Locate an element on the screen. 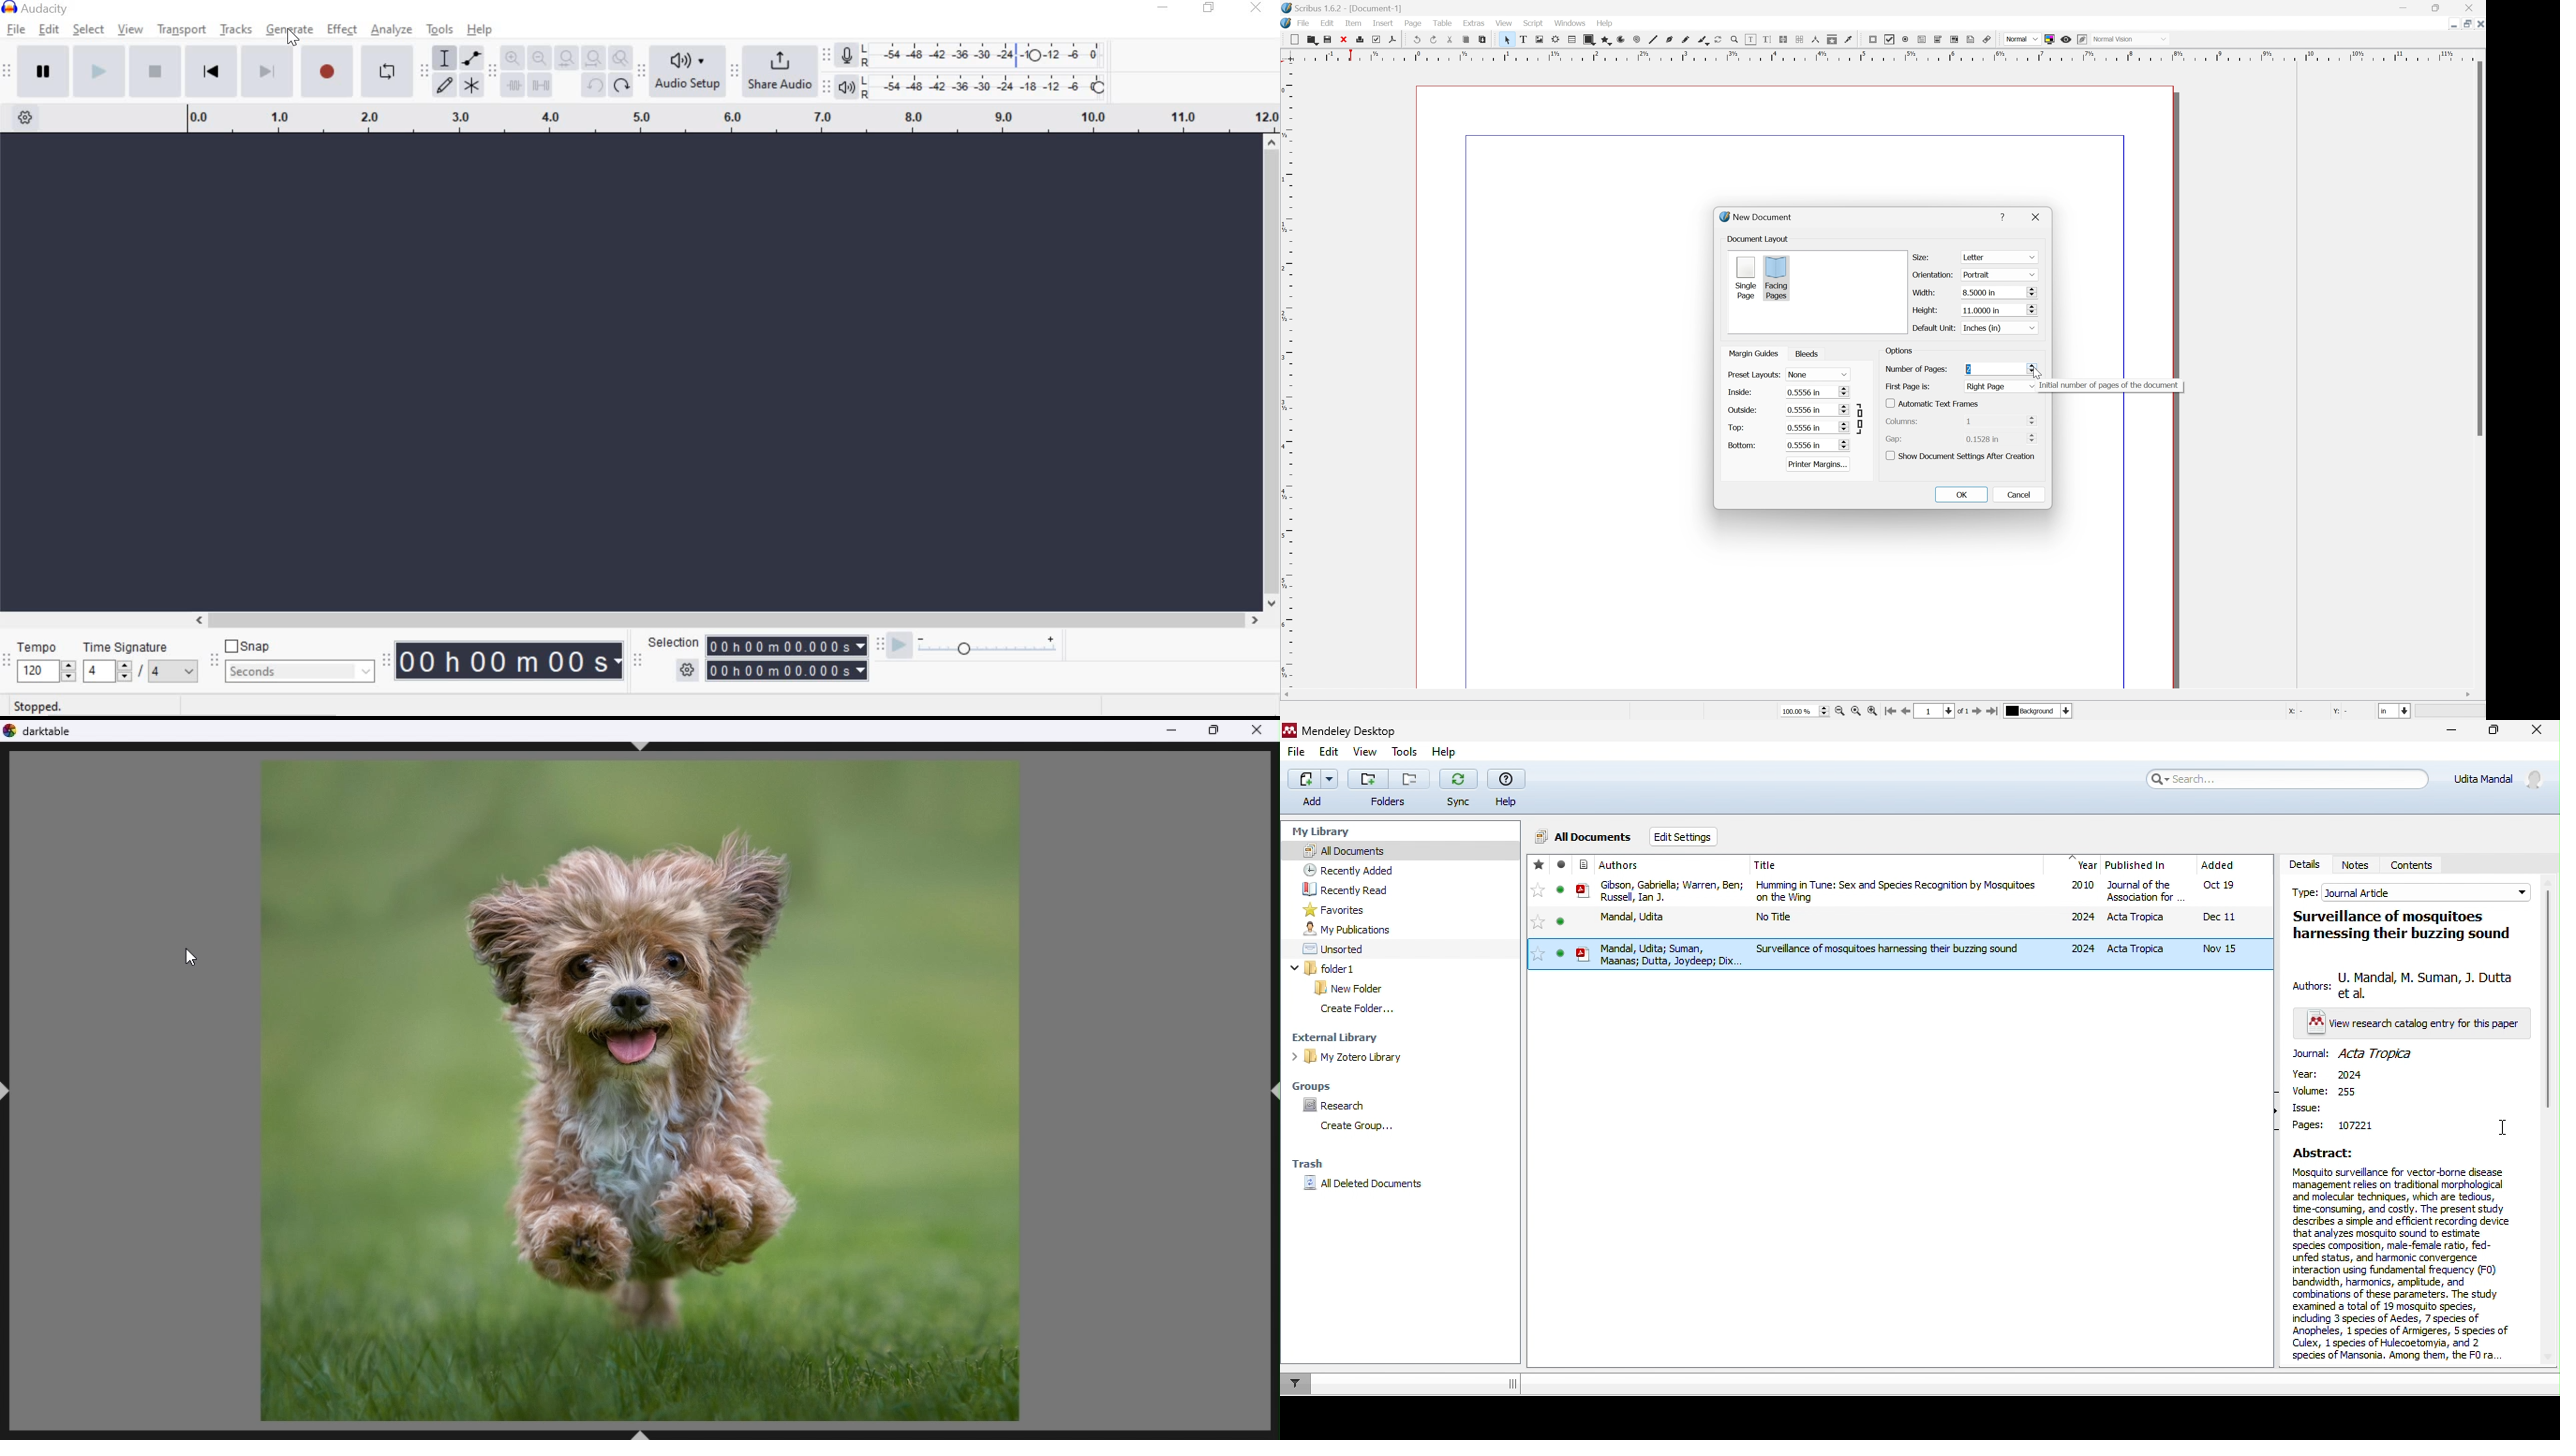 The width and height of the screenshot is (2576, 1456). Render frame is located at coordinates (1554, 40).